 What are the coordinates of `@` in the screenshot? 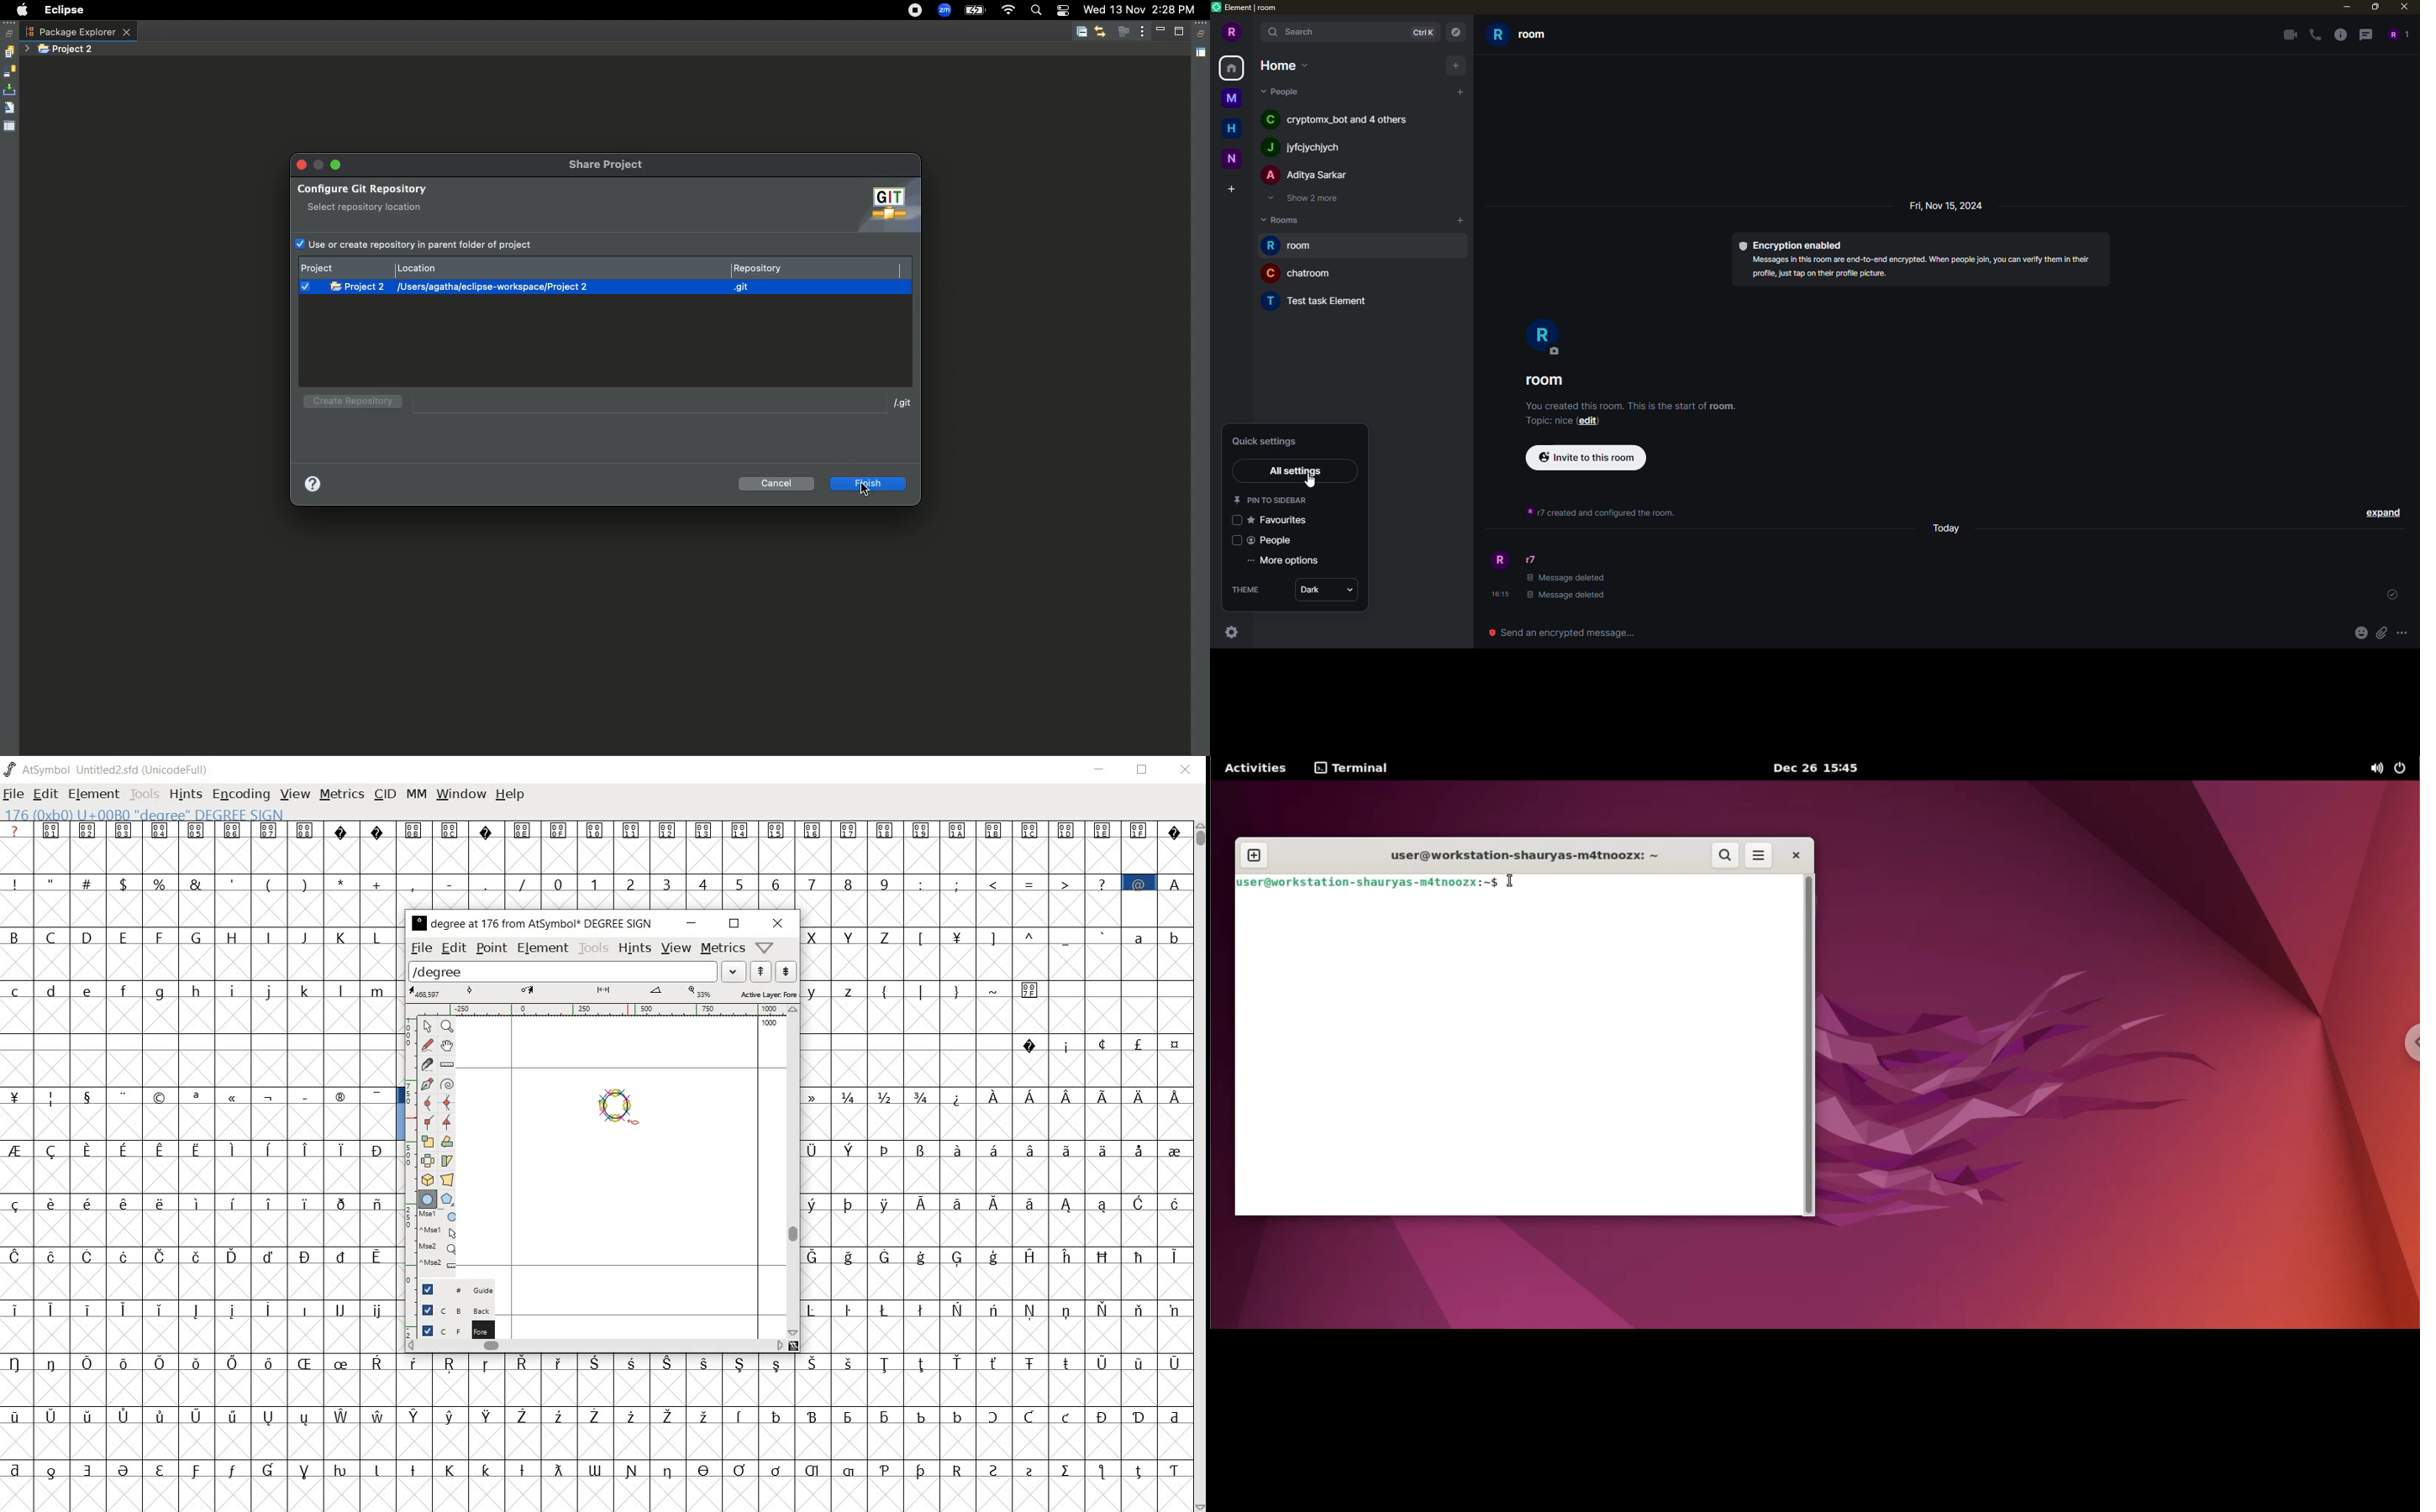 It's located at (1141, 882).